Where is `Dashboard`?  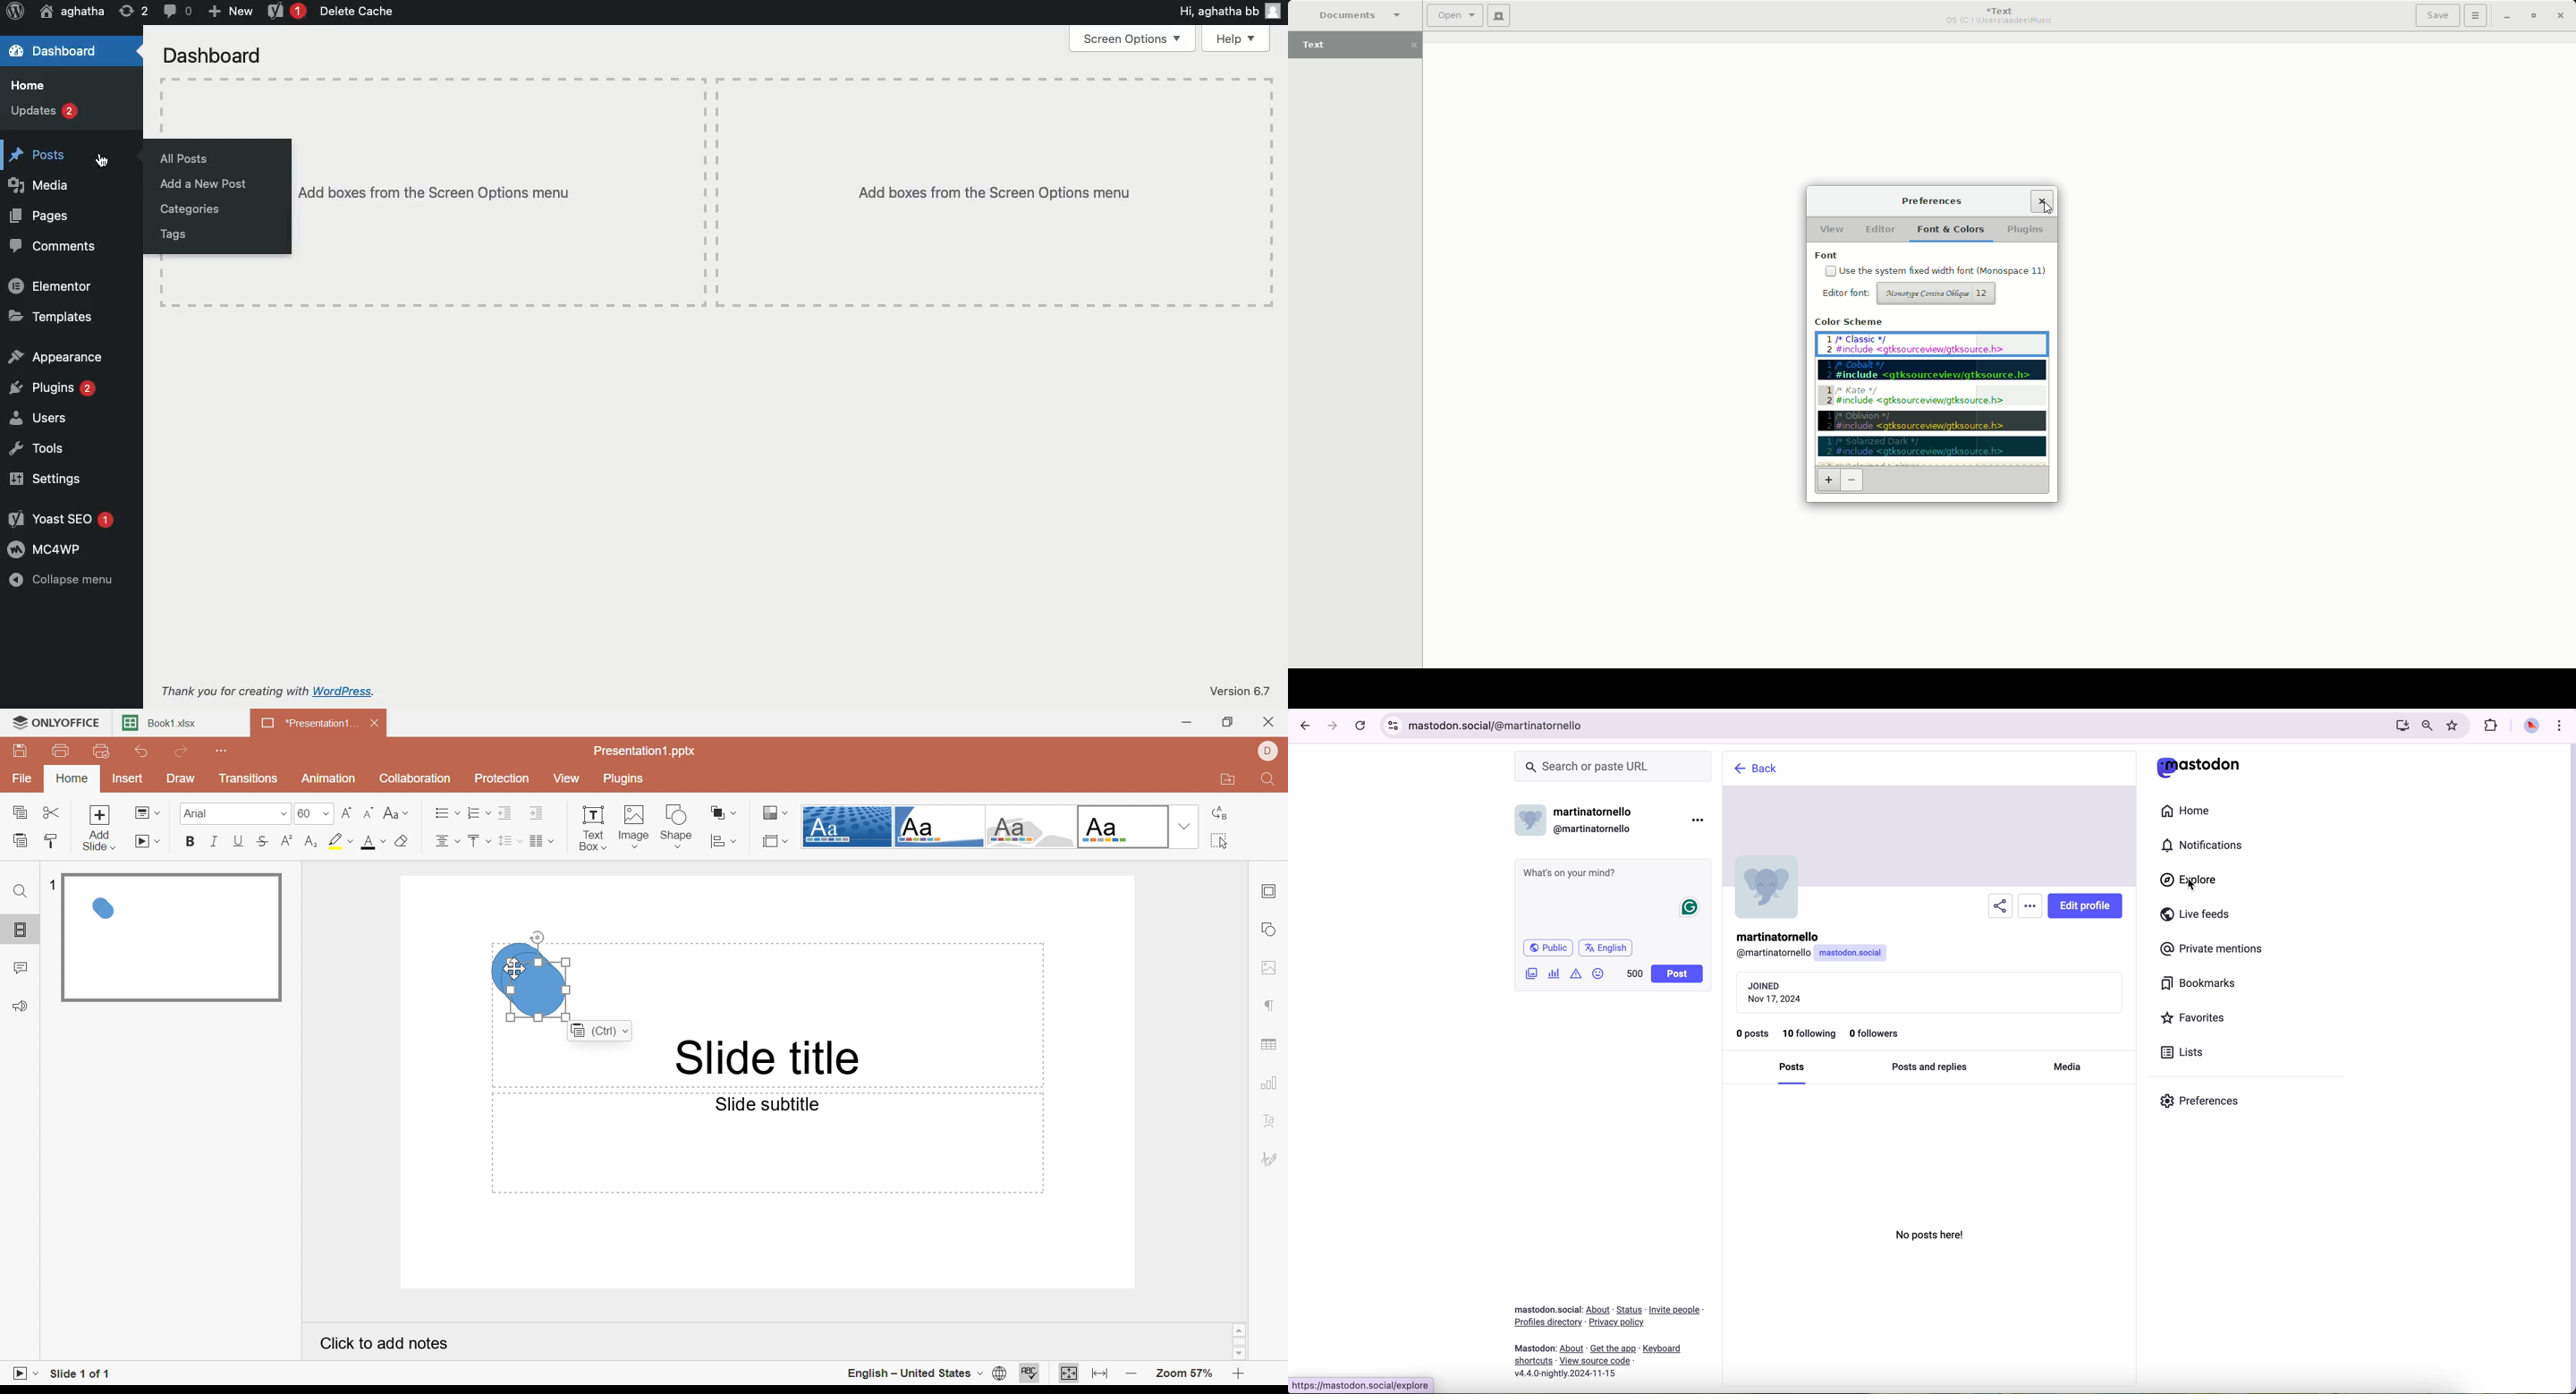
Dashboard is located at coordinates (216, 55).